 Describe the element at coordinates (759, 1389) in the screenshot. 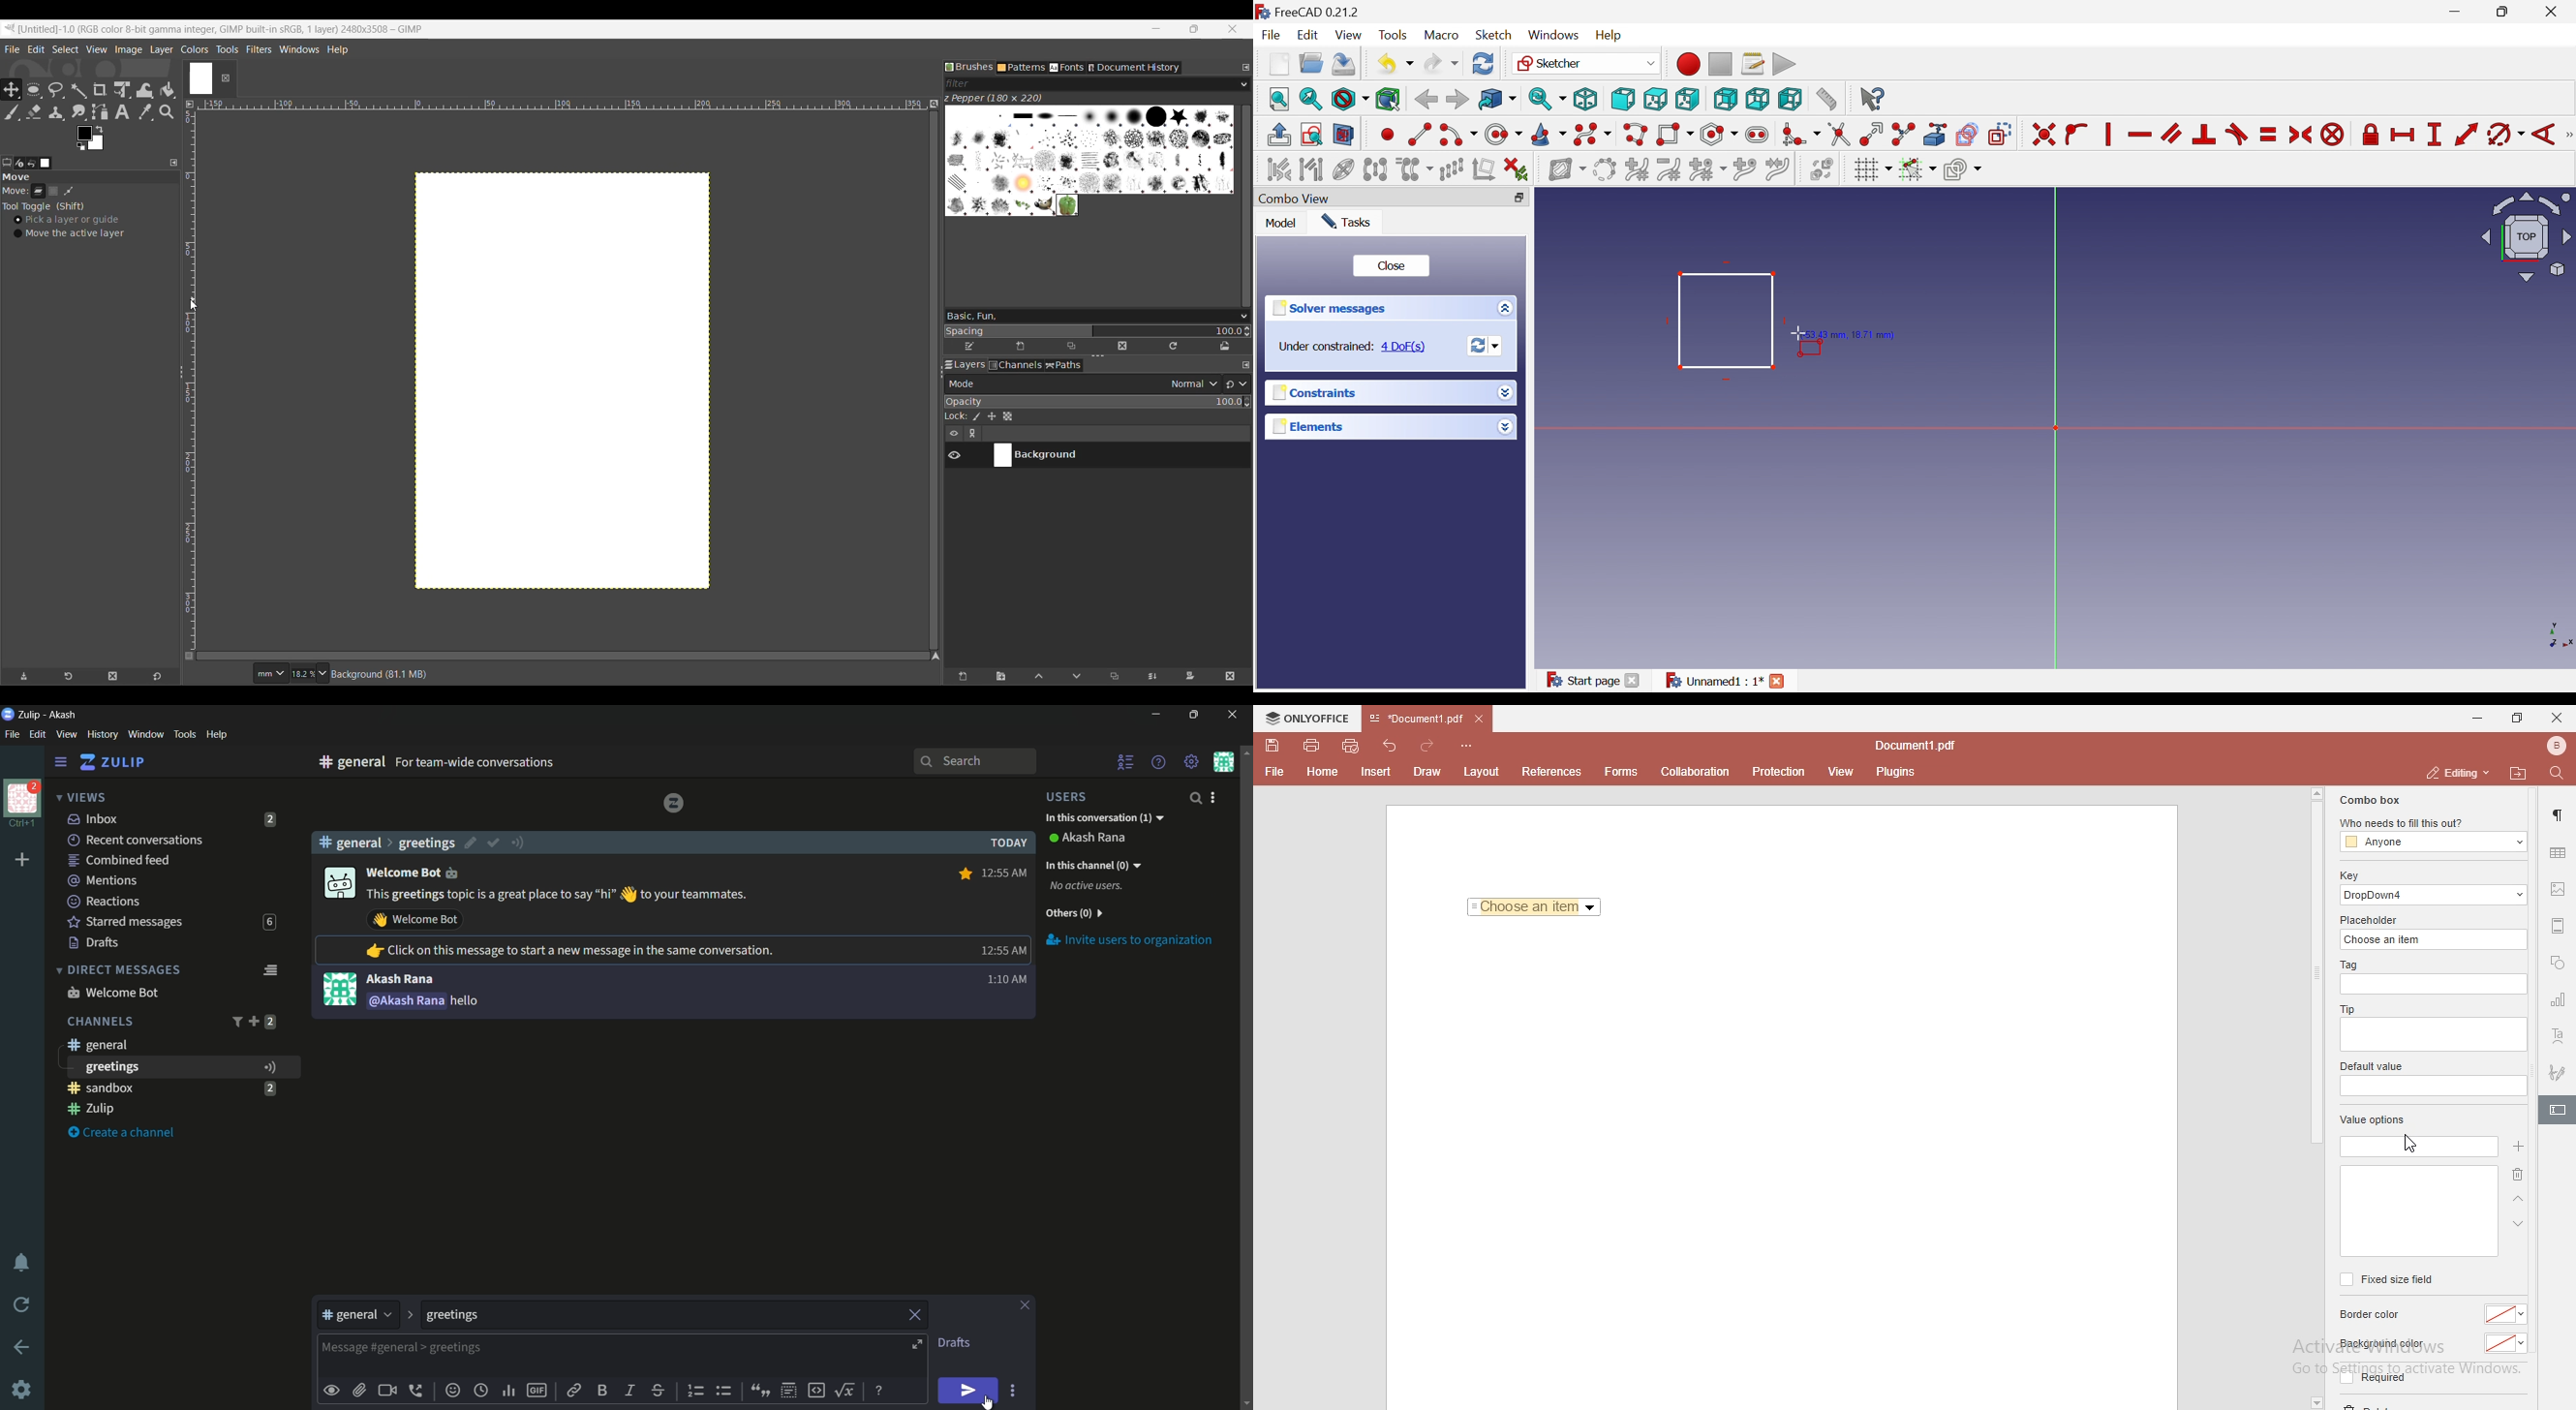

I see `quote` at that location.